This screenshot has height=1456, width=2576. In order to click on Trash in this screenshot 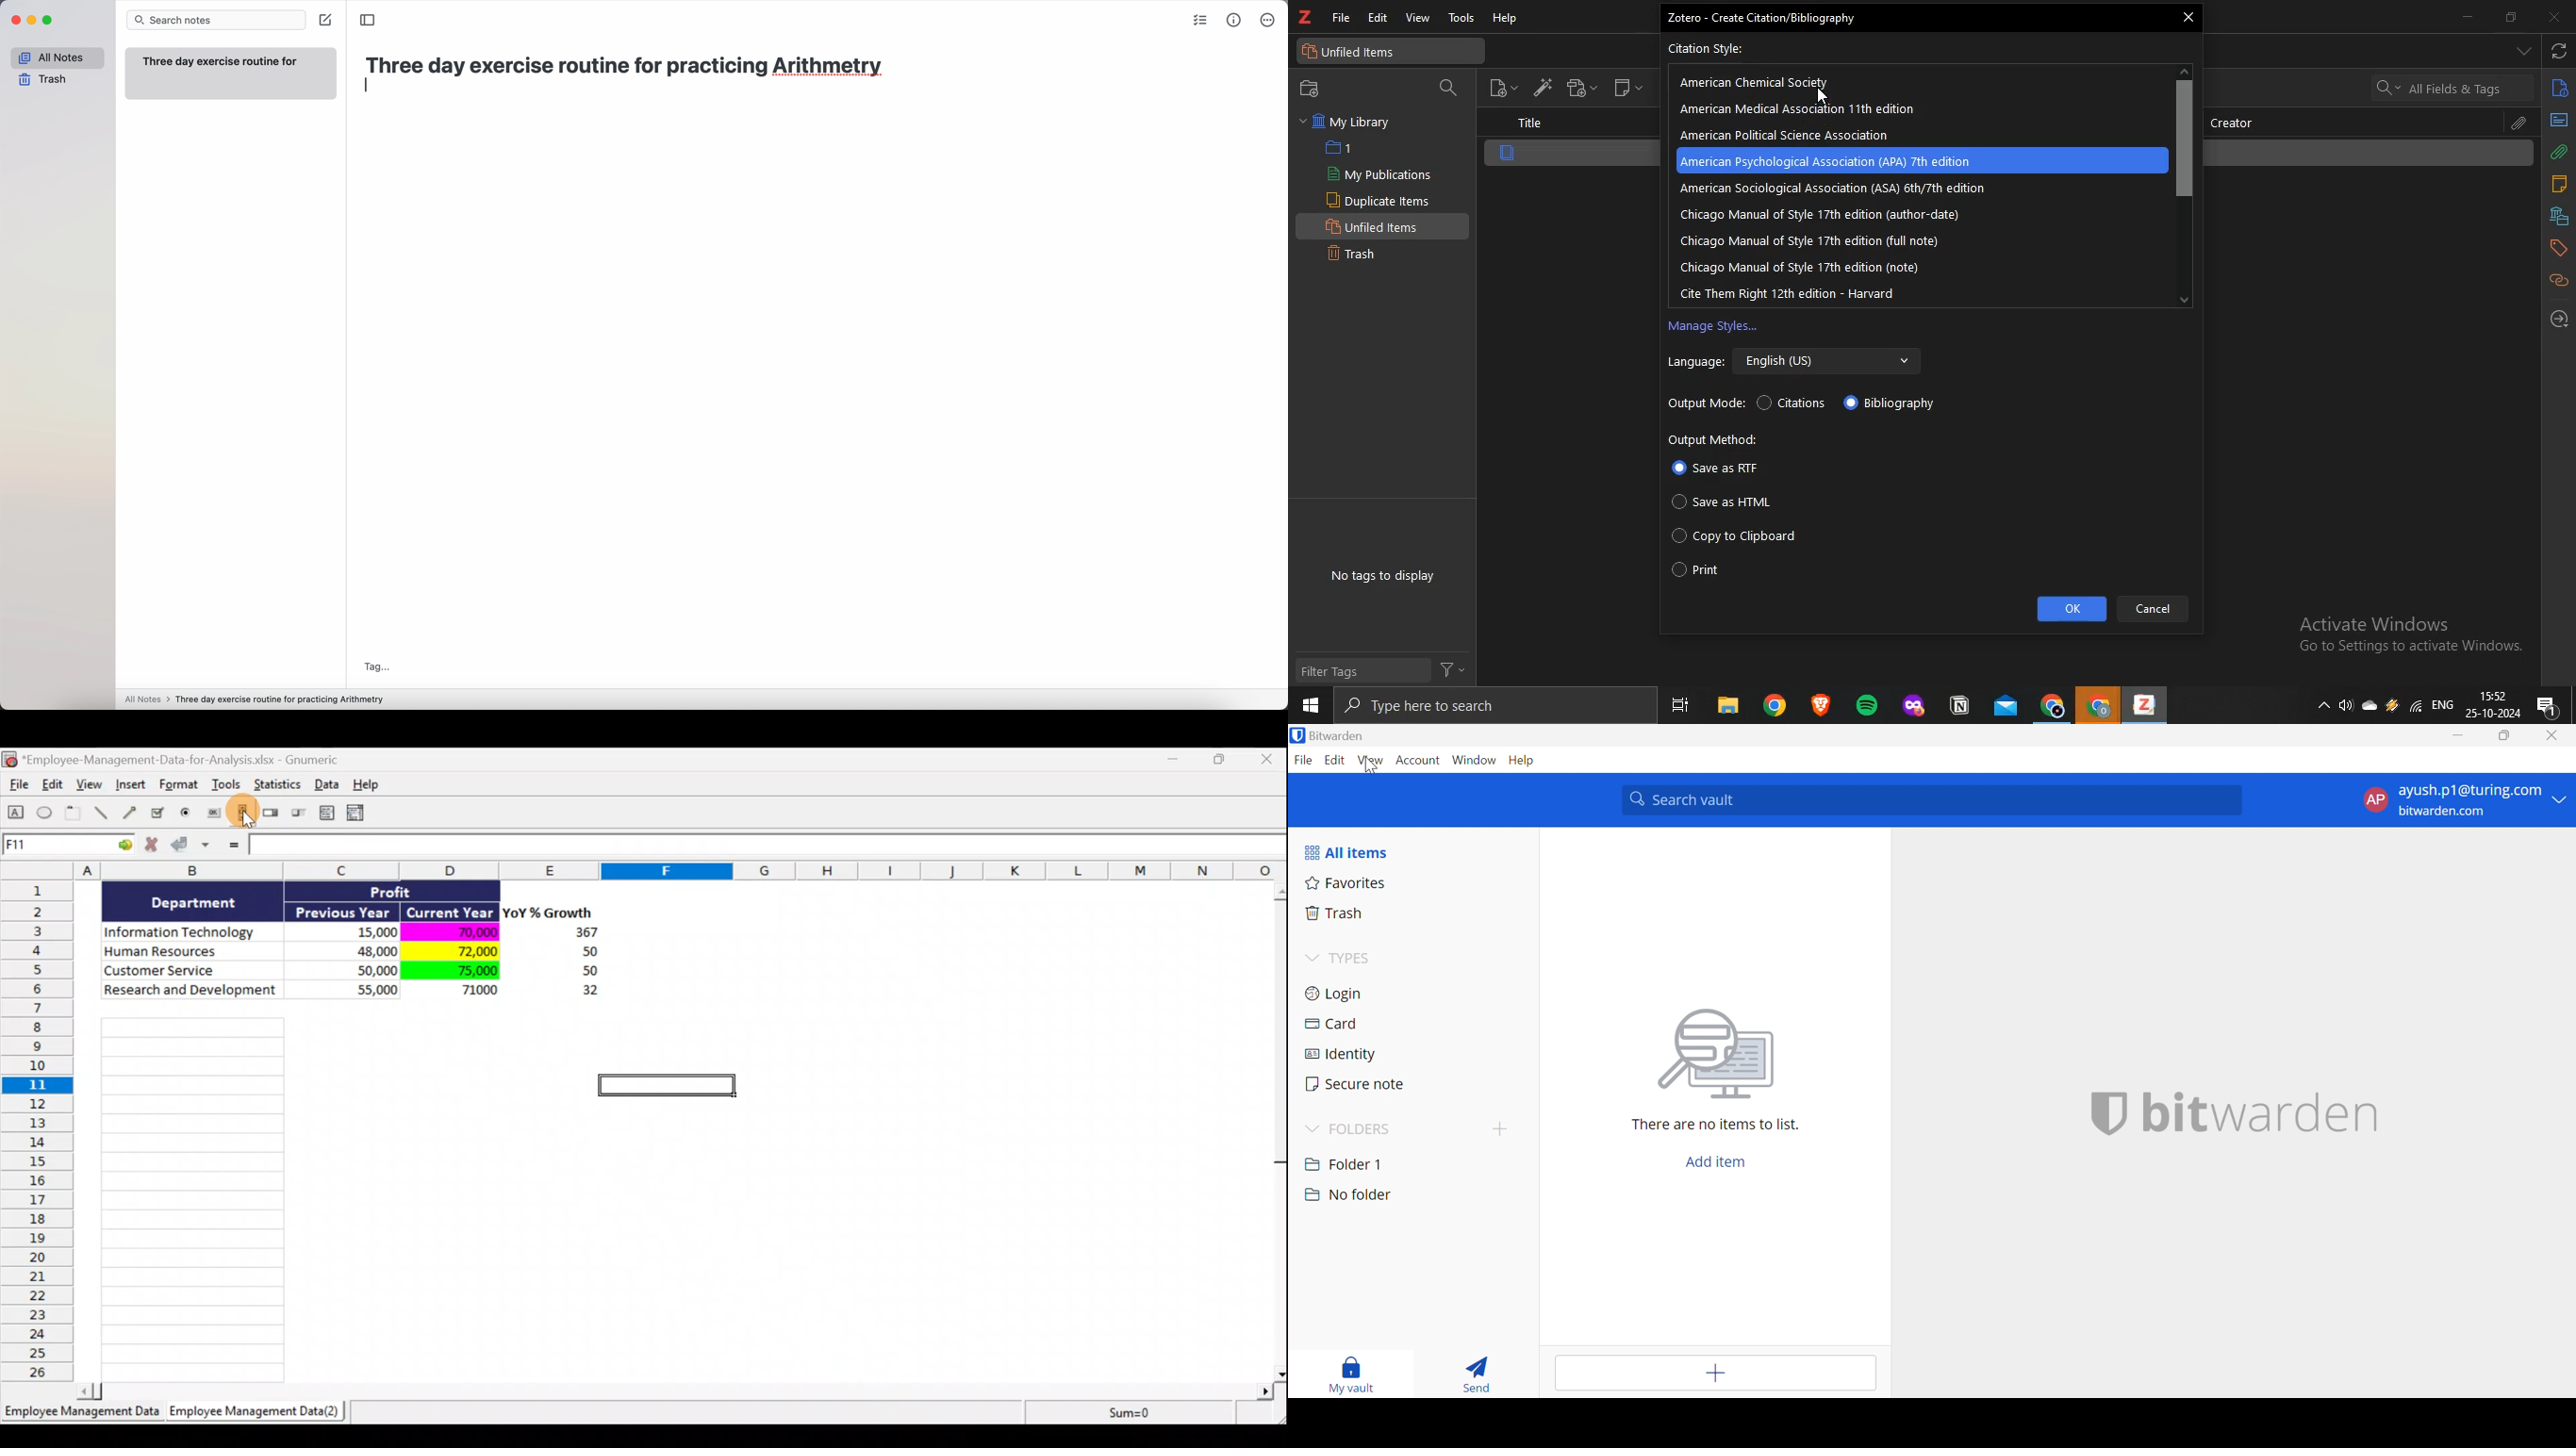, I will do `click(1360, 252)`.